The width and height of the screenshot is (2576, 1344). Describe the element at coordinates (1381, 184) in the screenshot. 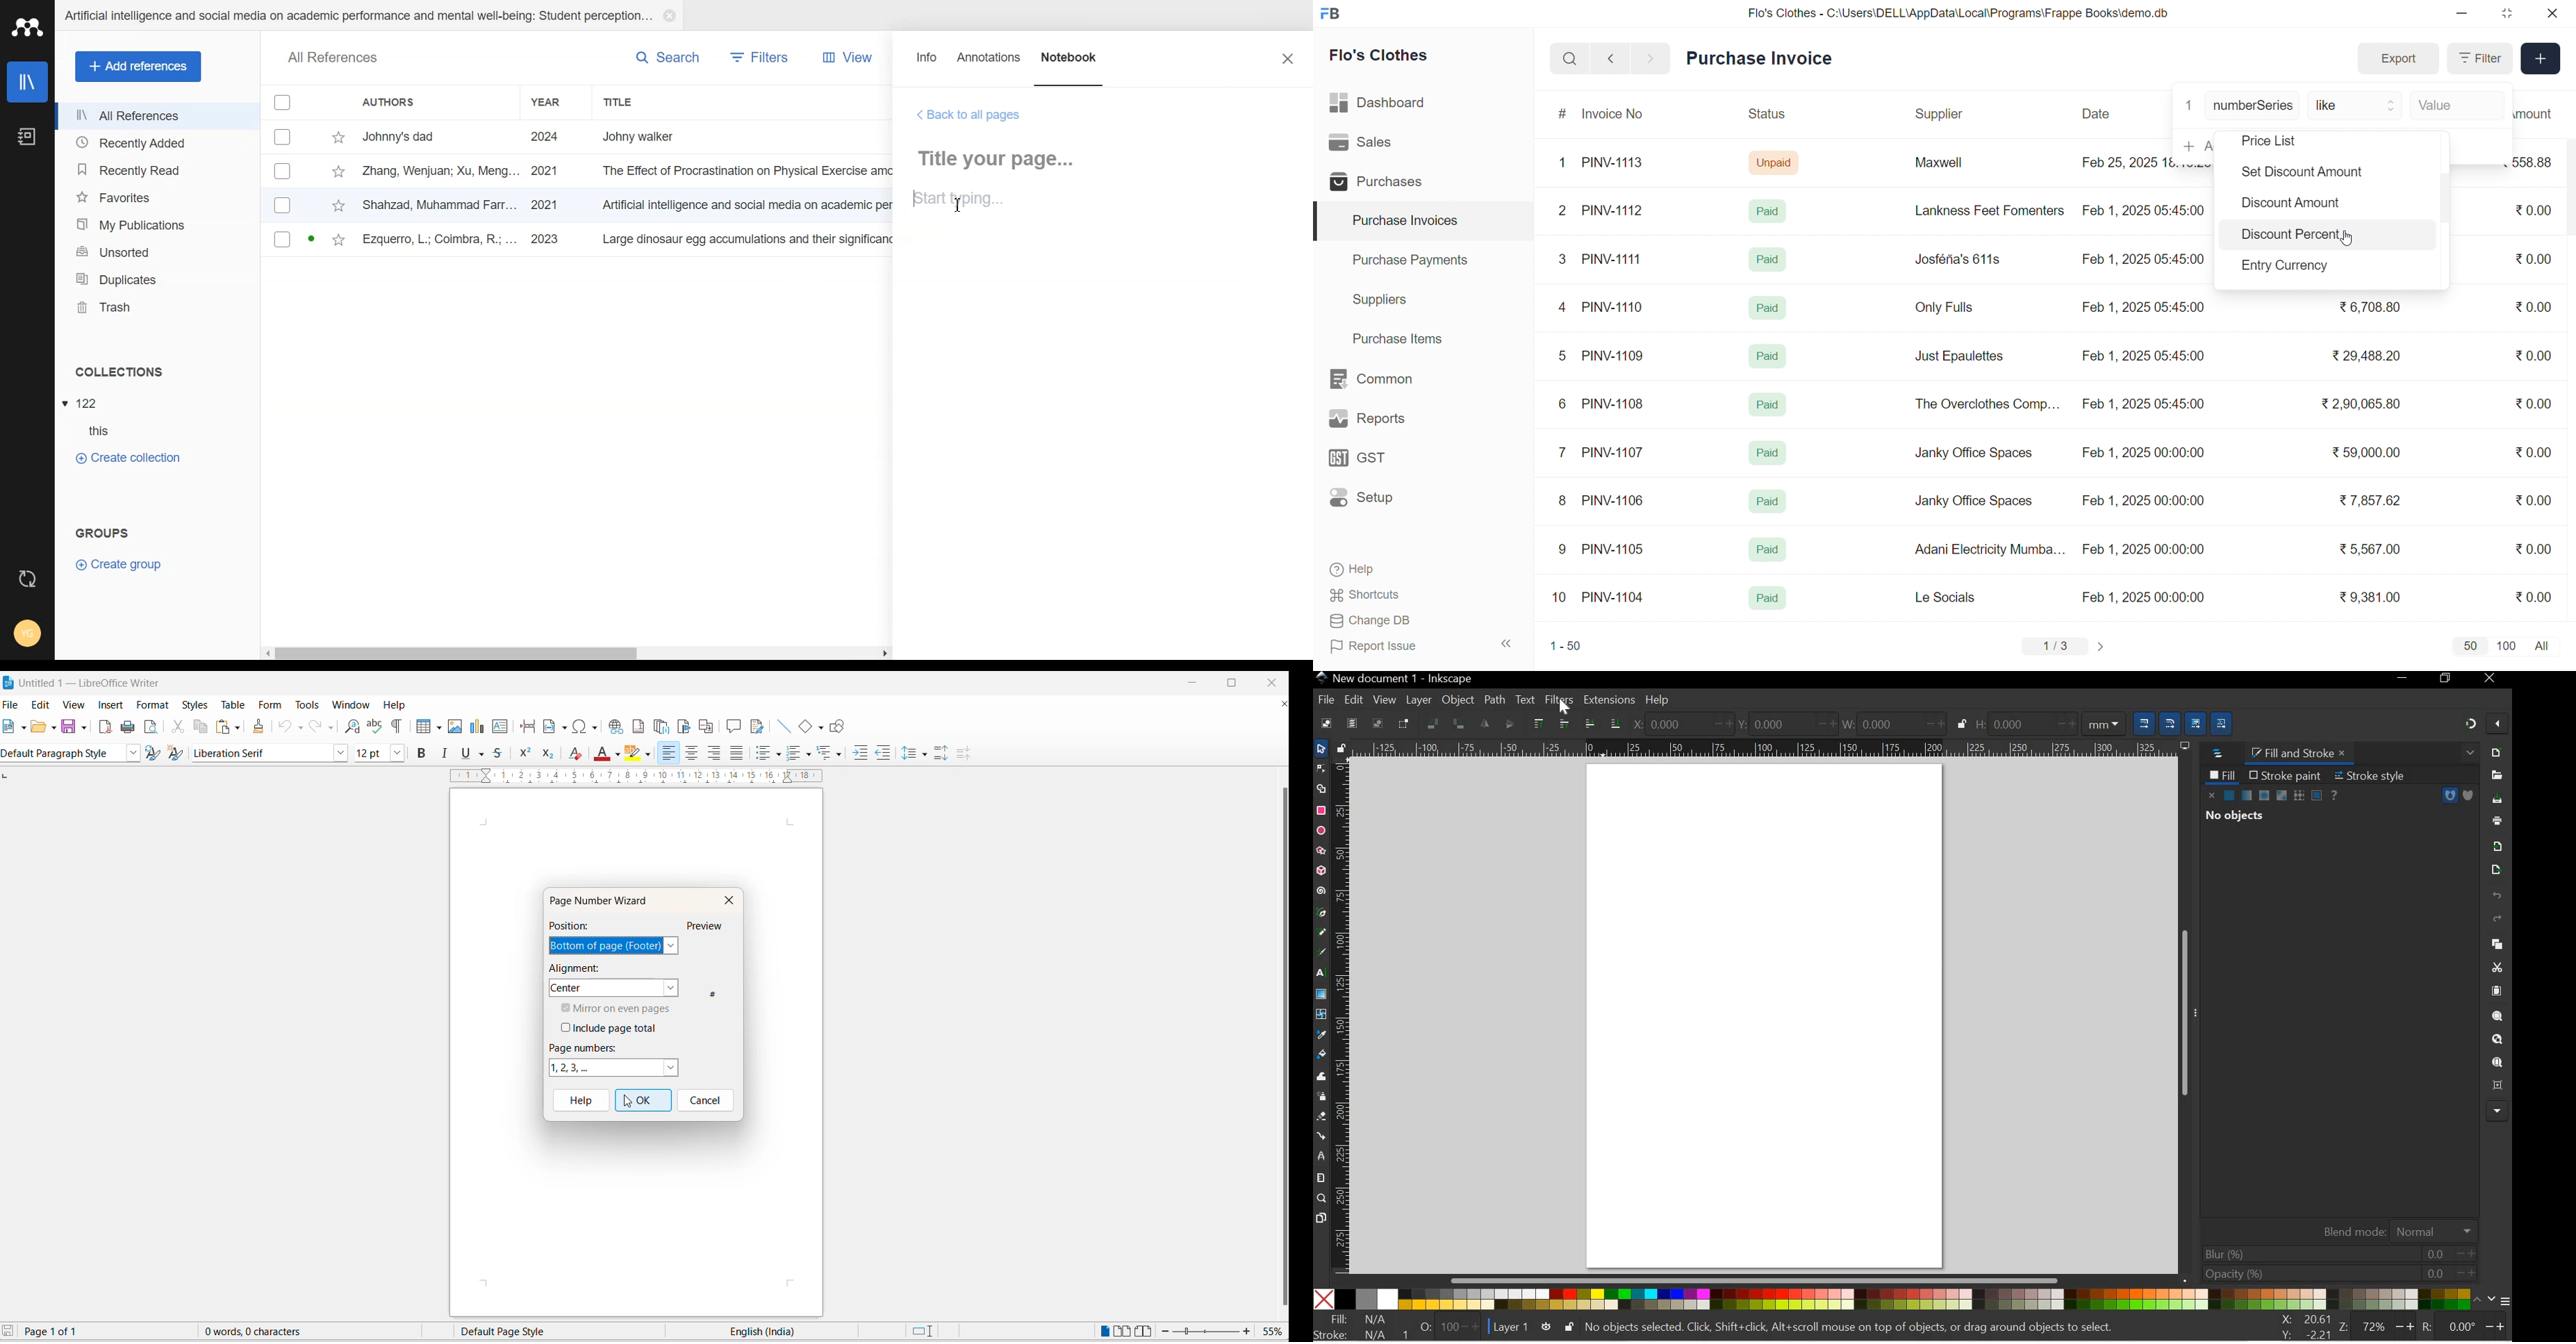

I see `Purchases` at that location.